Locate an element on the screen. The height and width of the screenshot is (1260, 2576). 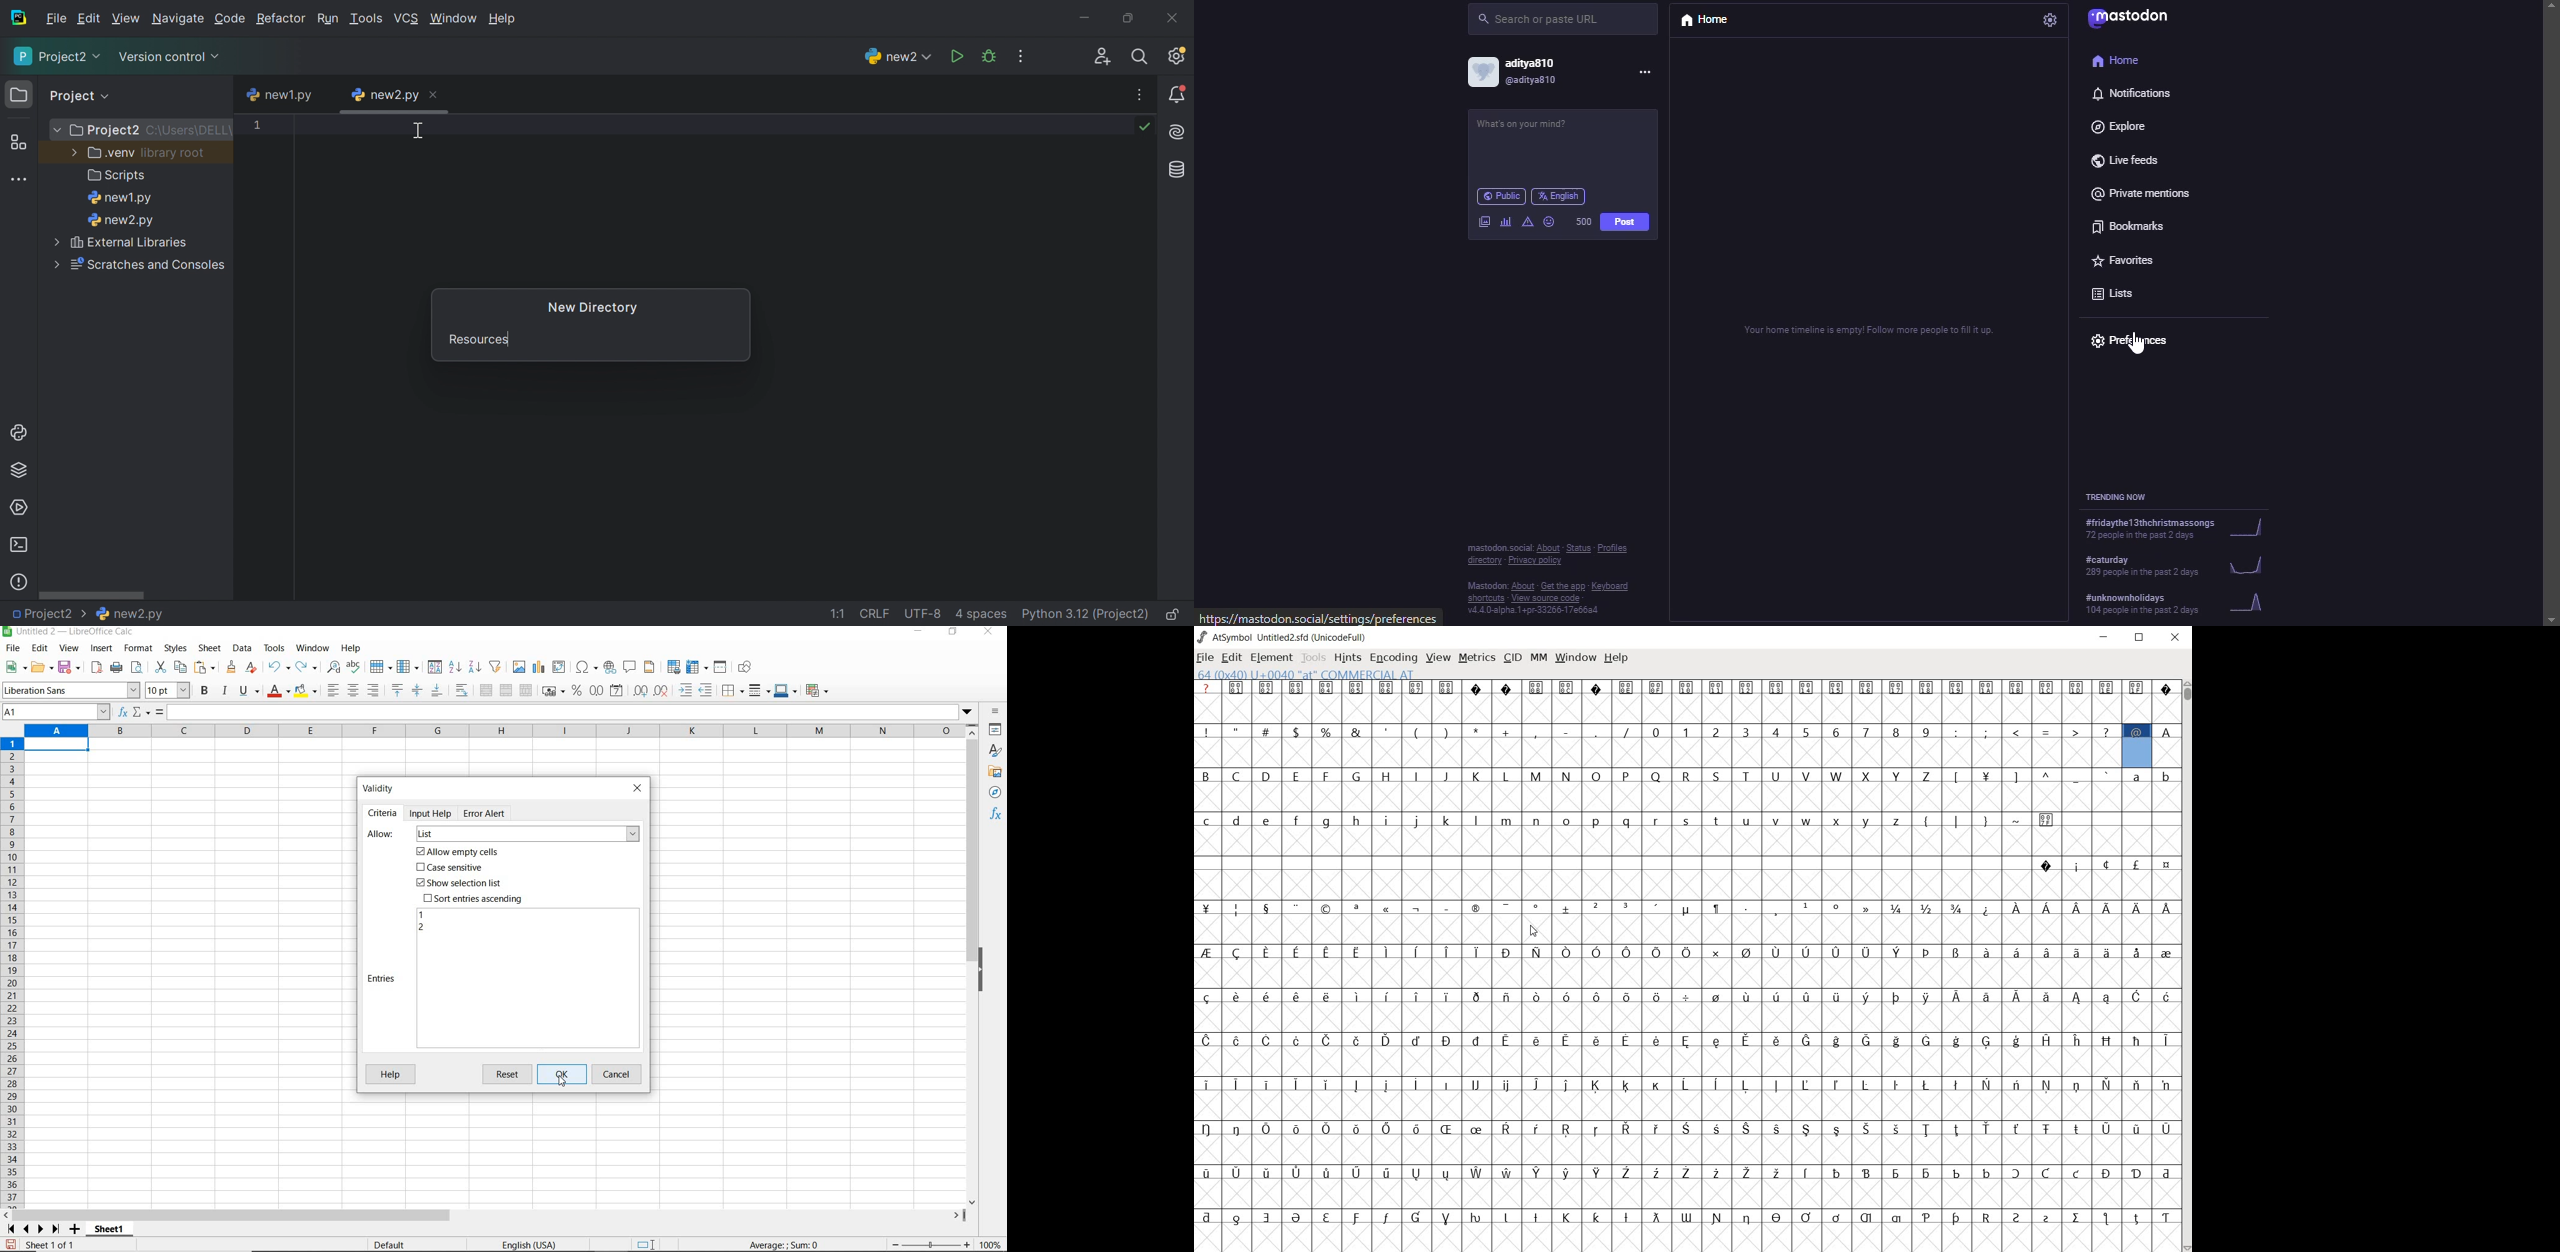
columns is located at coordinates (493, 732).